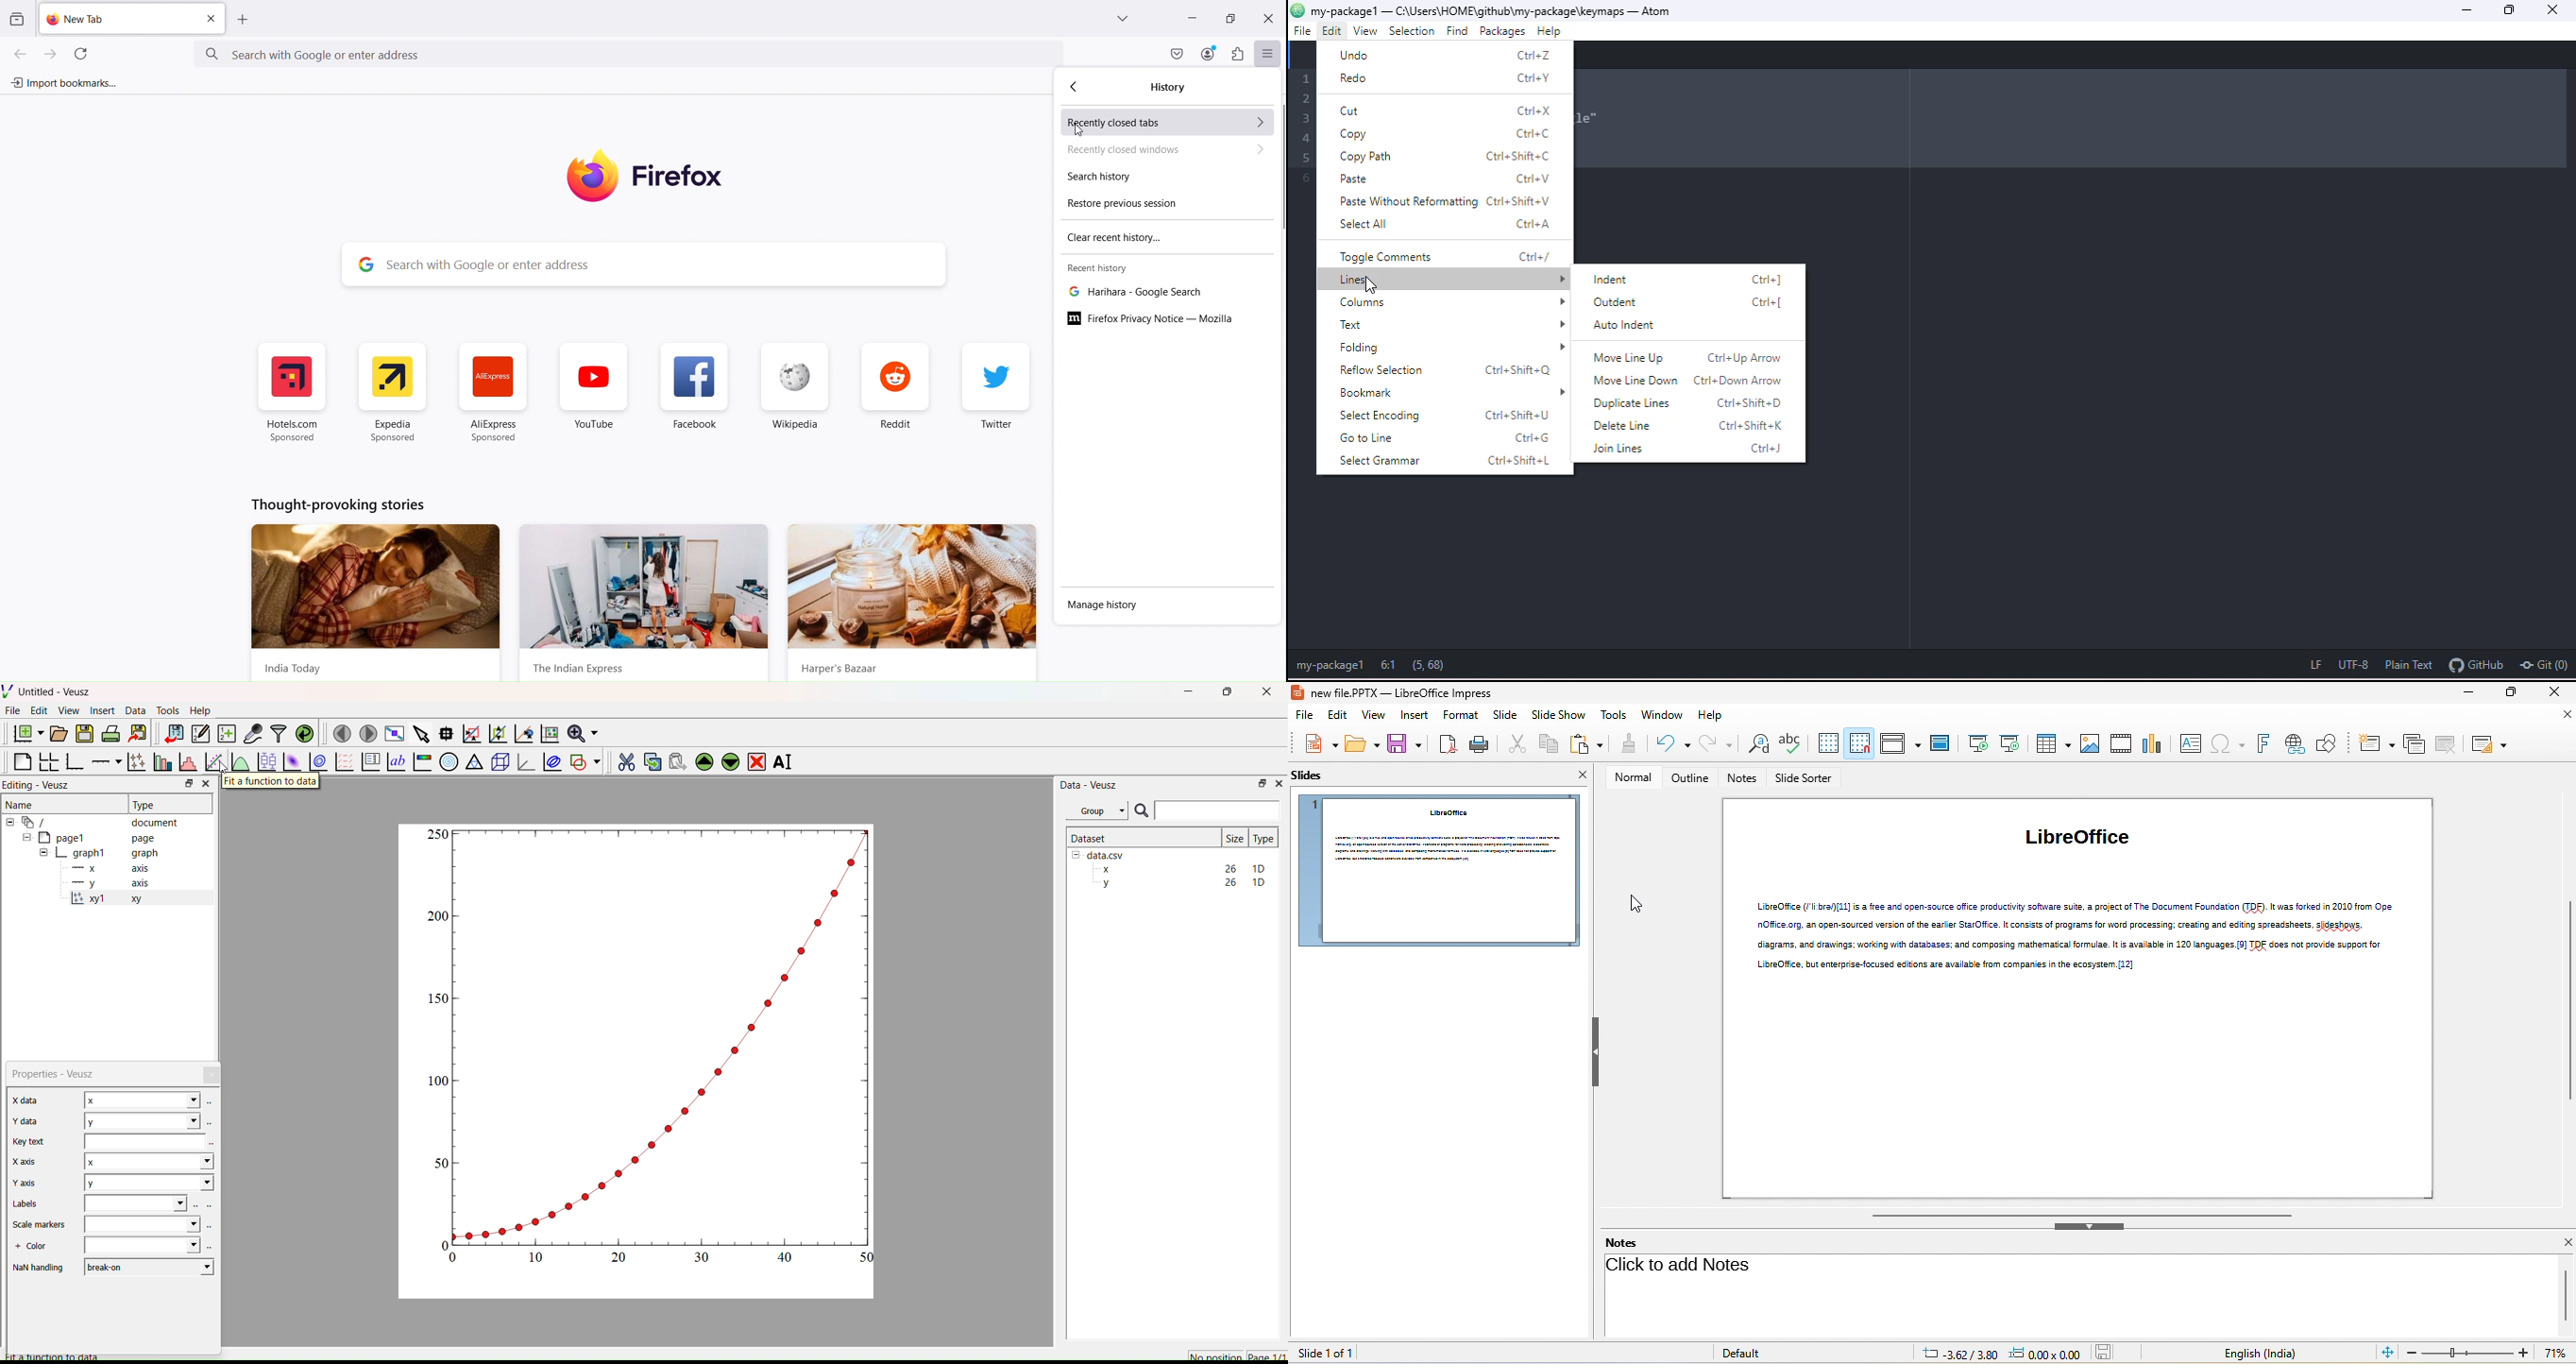  Describe the element at coordinates (30, 1140) in the screenshot. I see `Key text` at that location.